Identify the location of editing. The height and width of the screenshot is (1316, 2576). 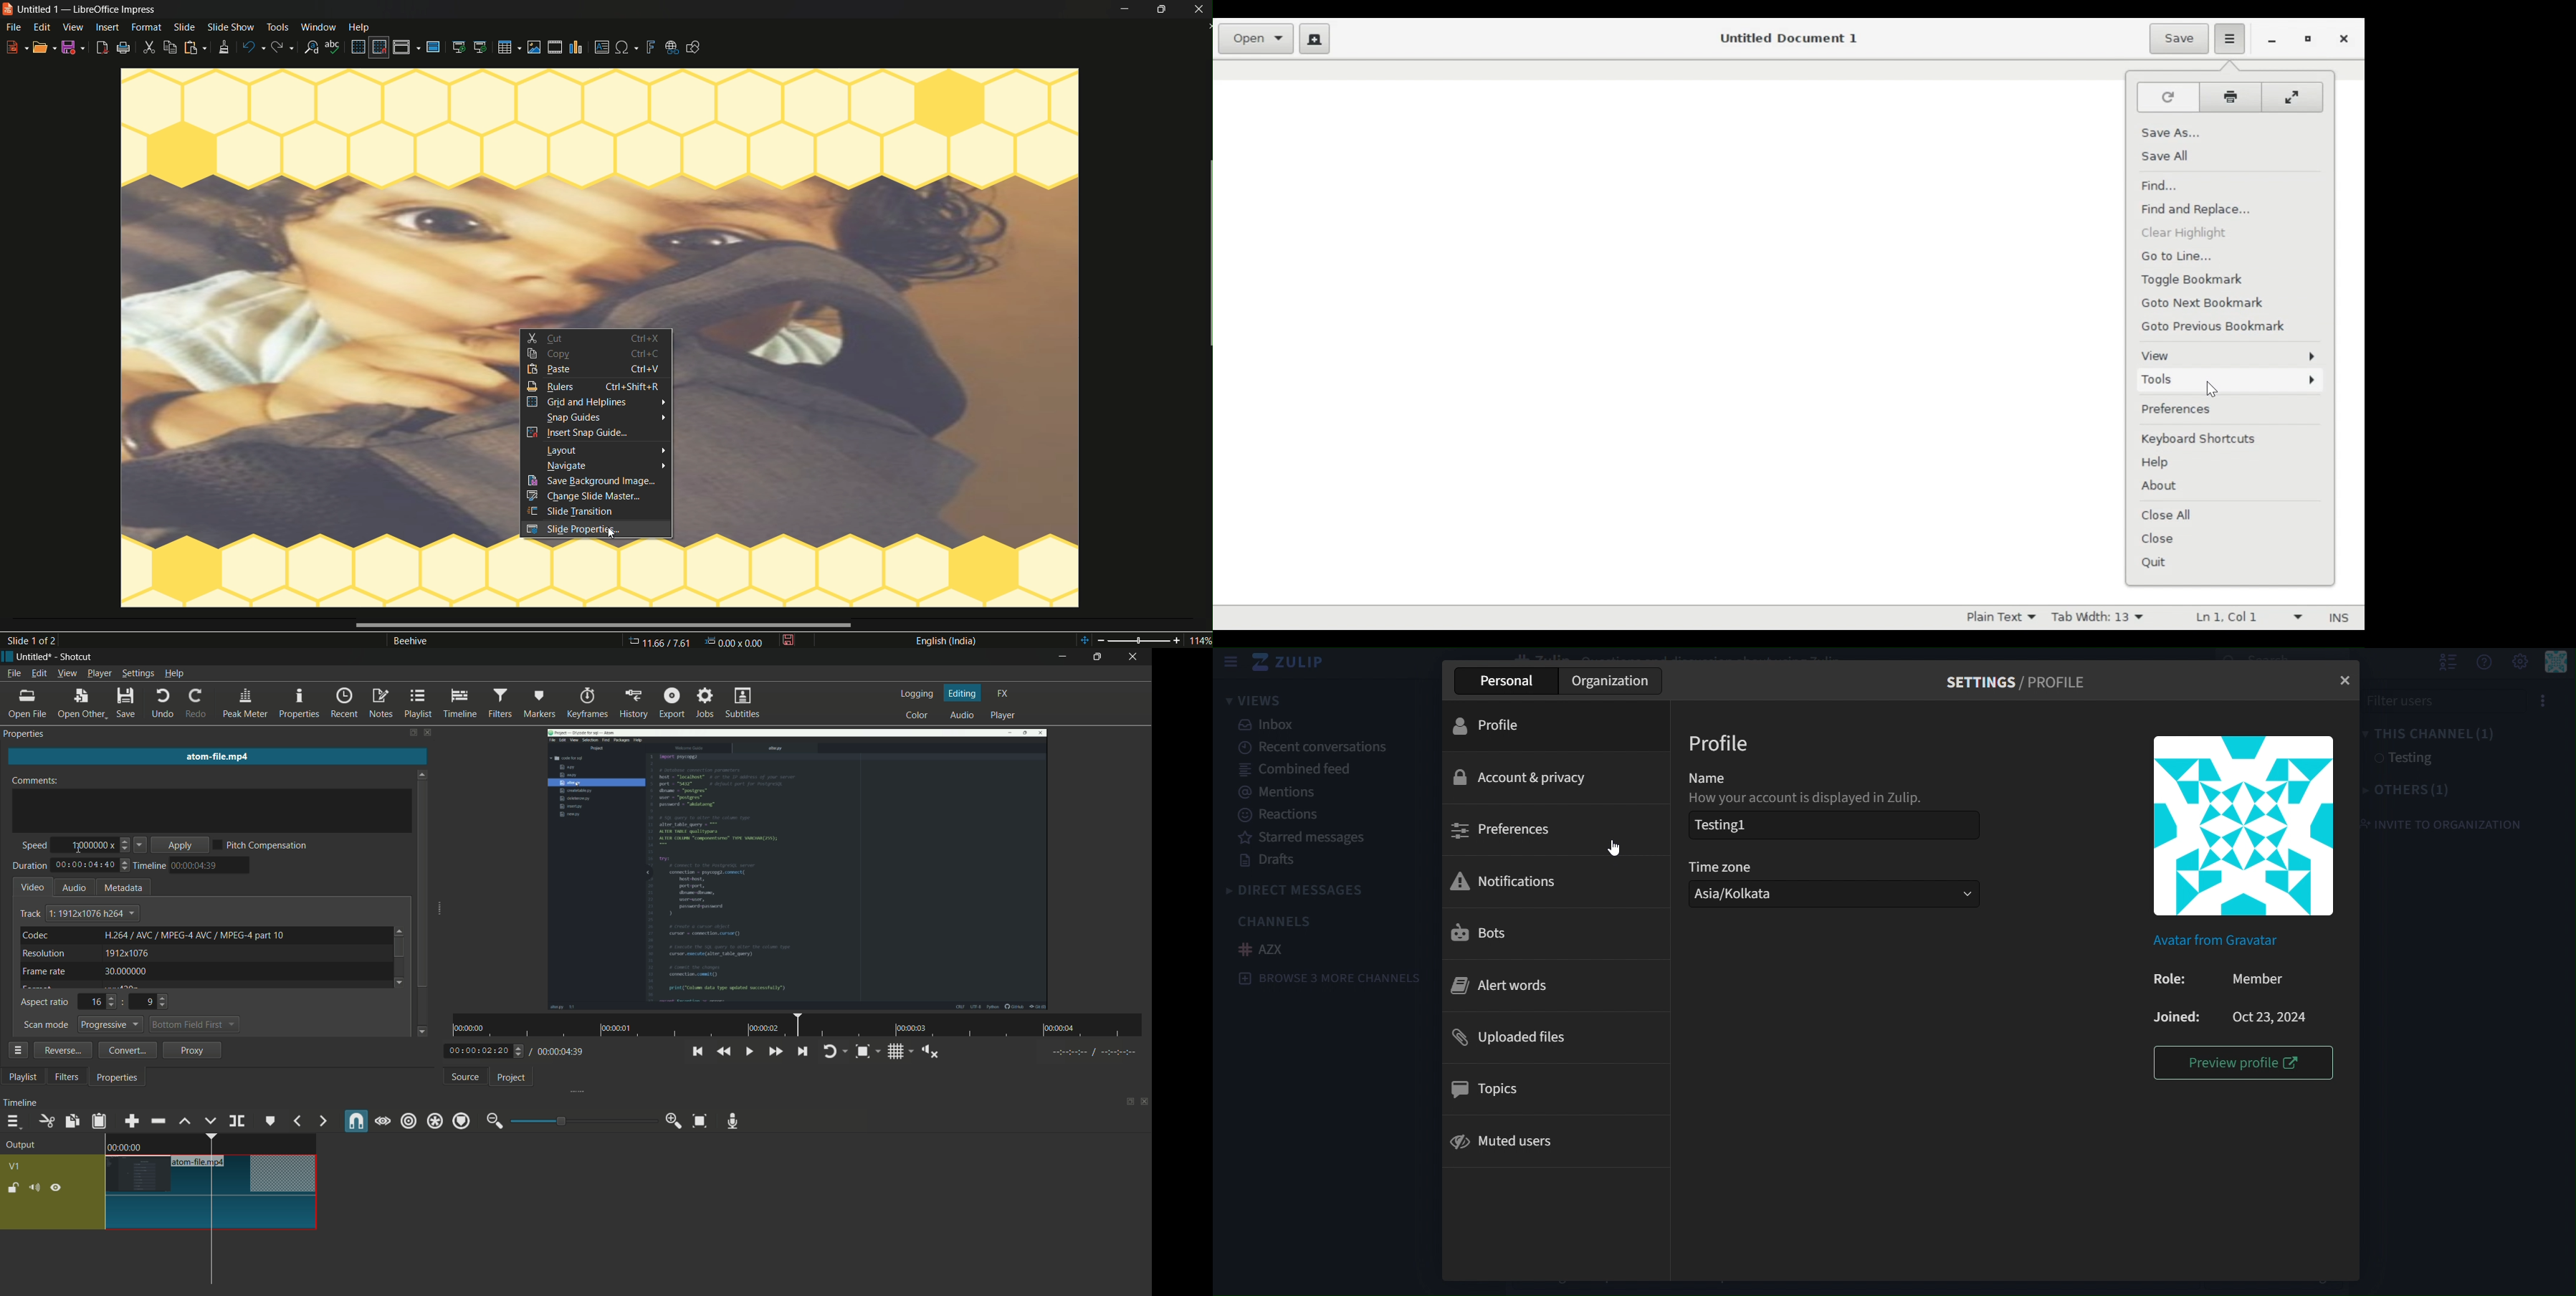
(964, 694).